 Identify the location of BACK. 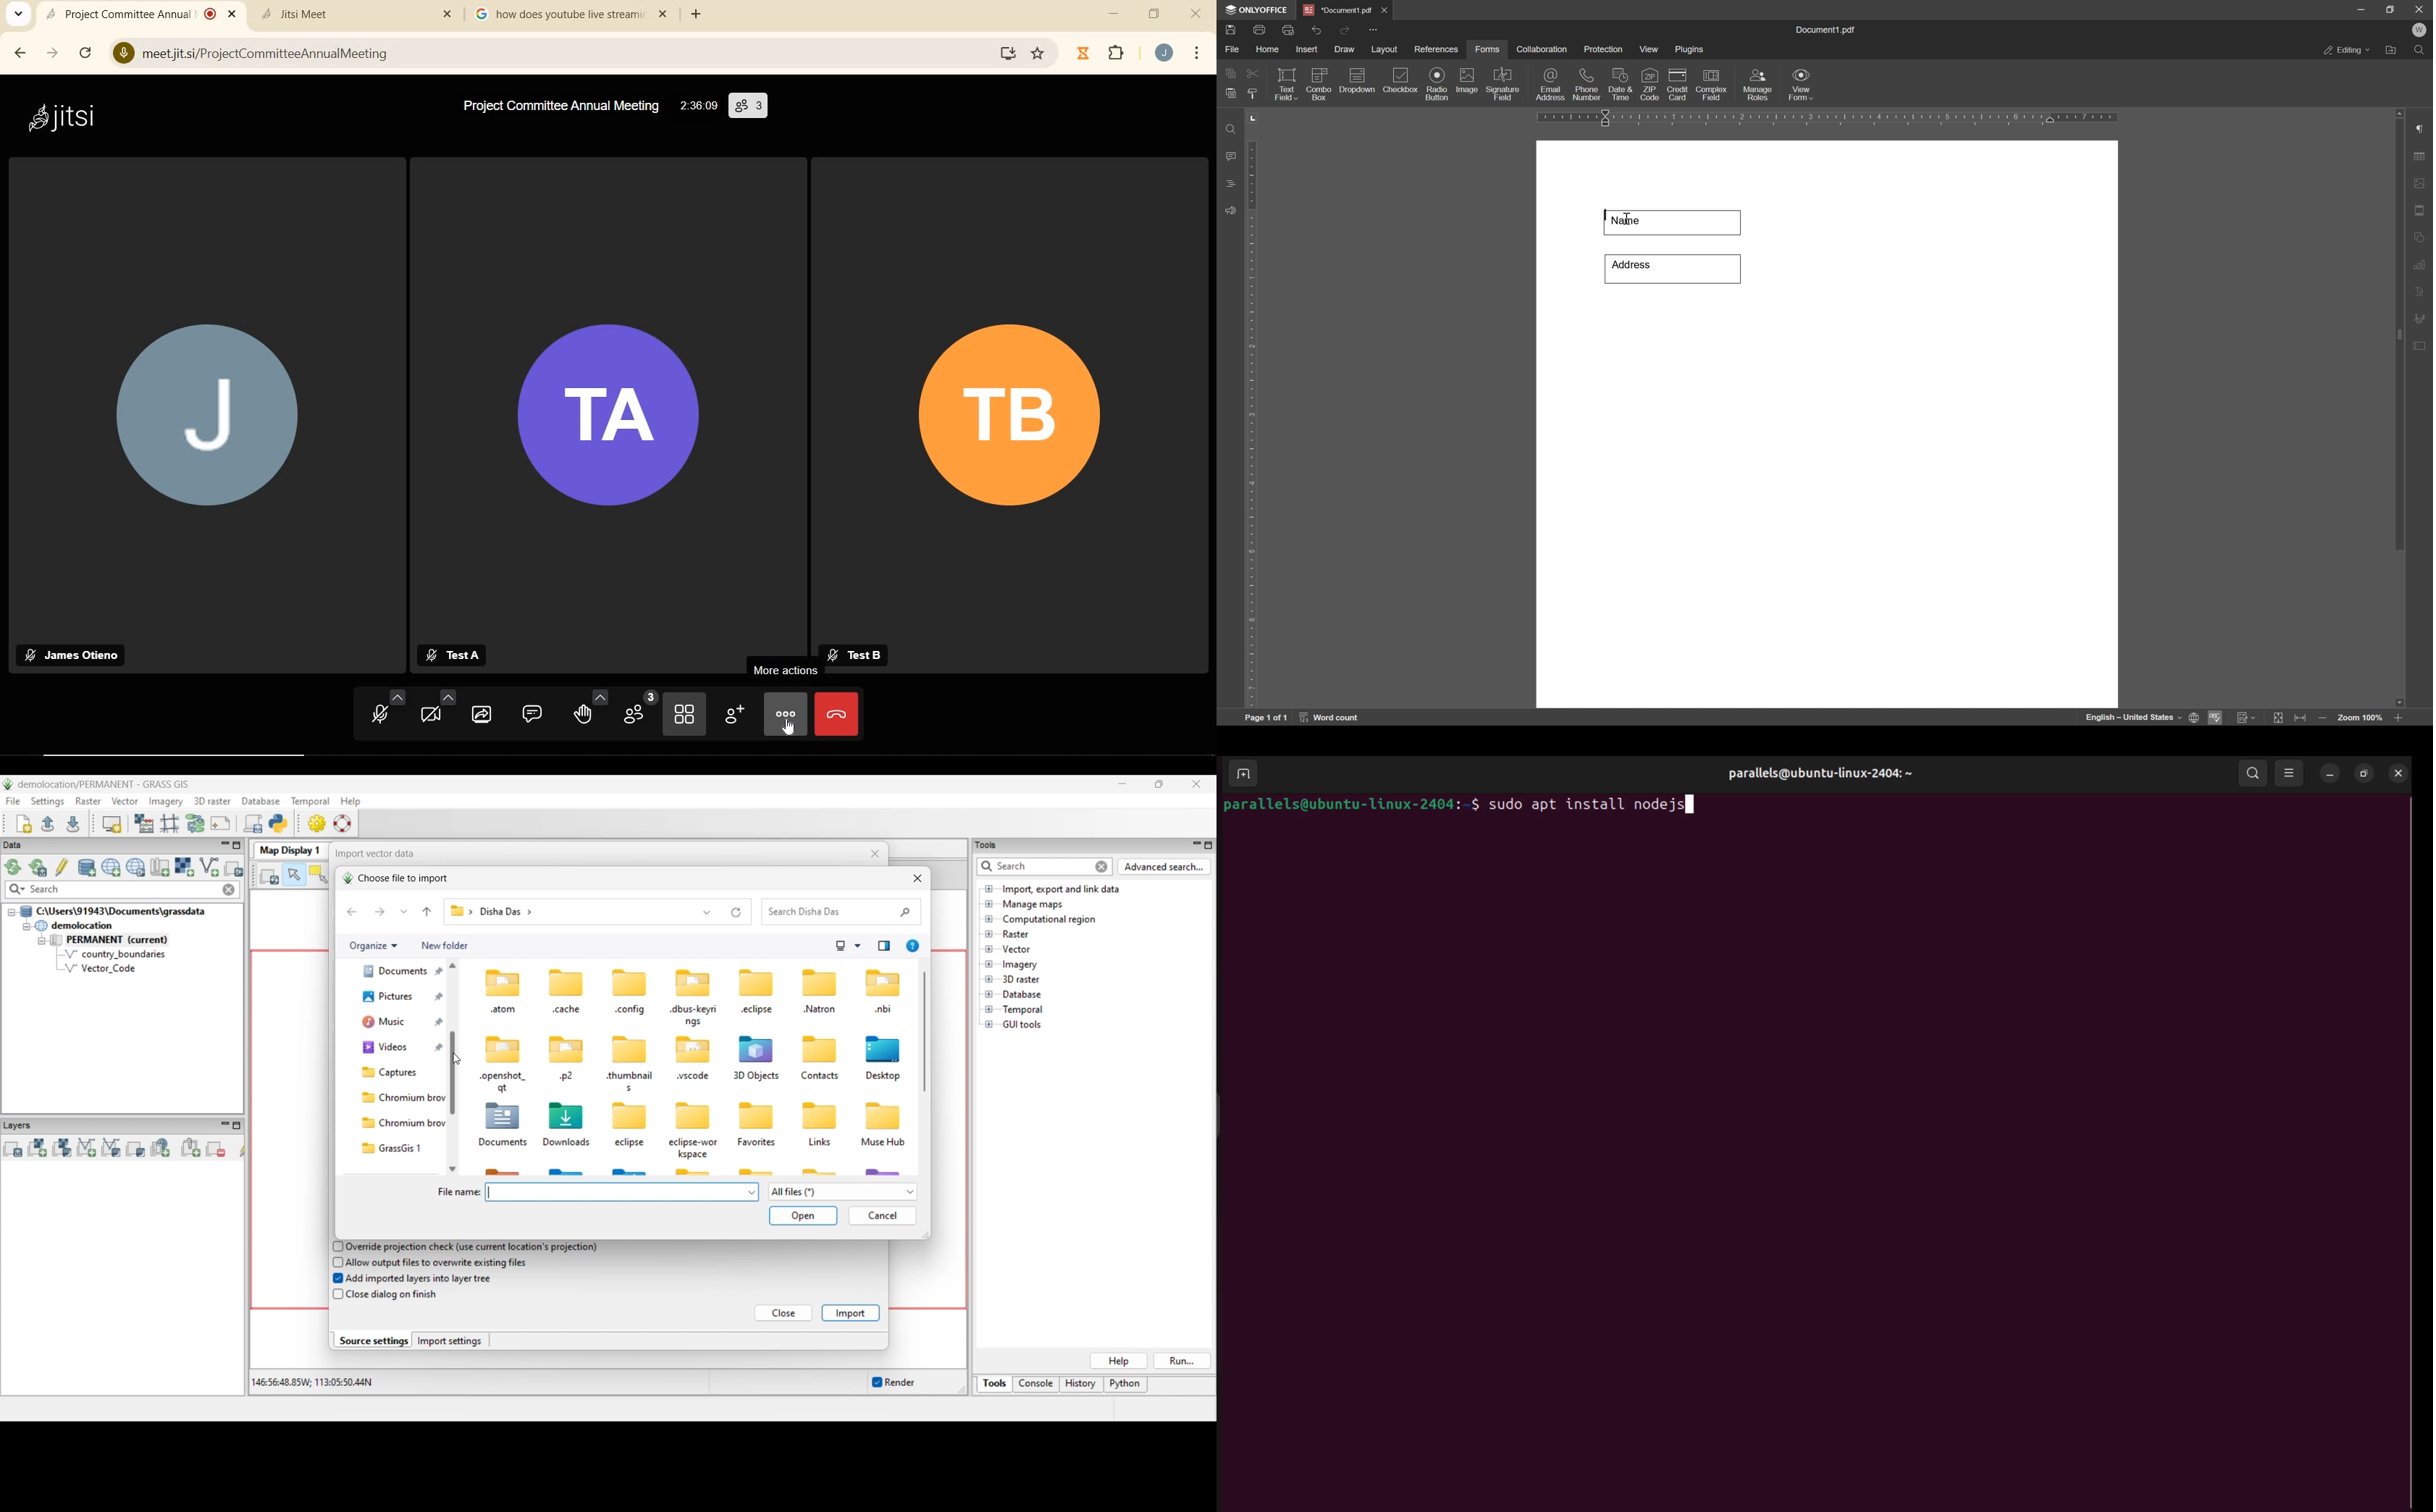
(17, 54).